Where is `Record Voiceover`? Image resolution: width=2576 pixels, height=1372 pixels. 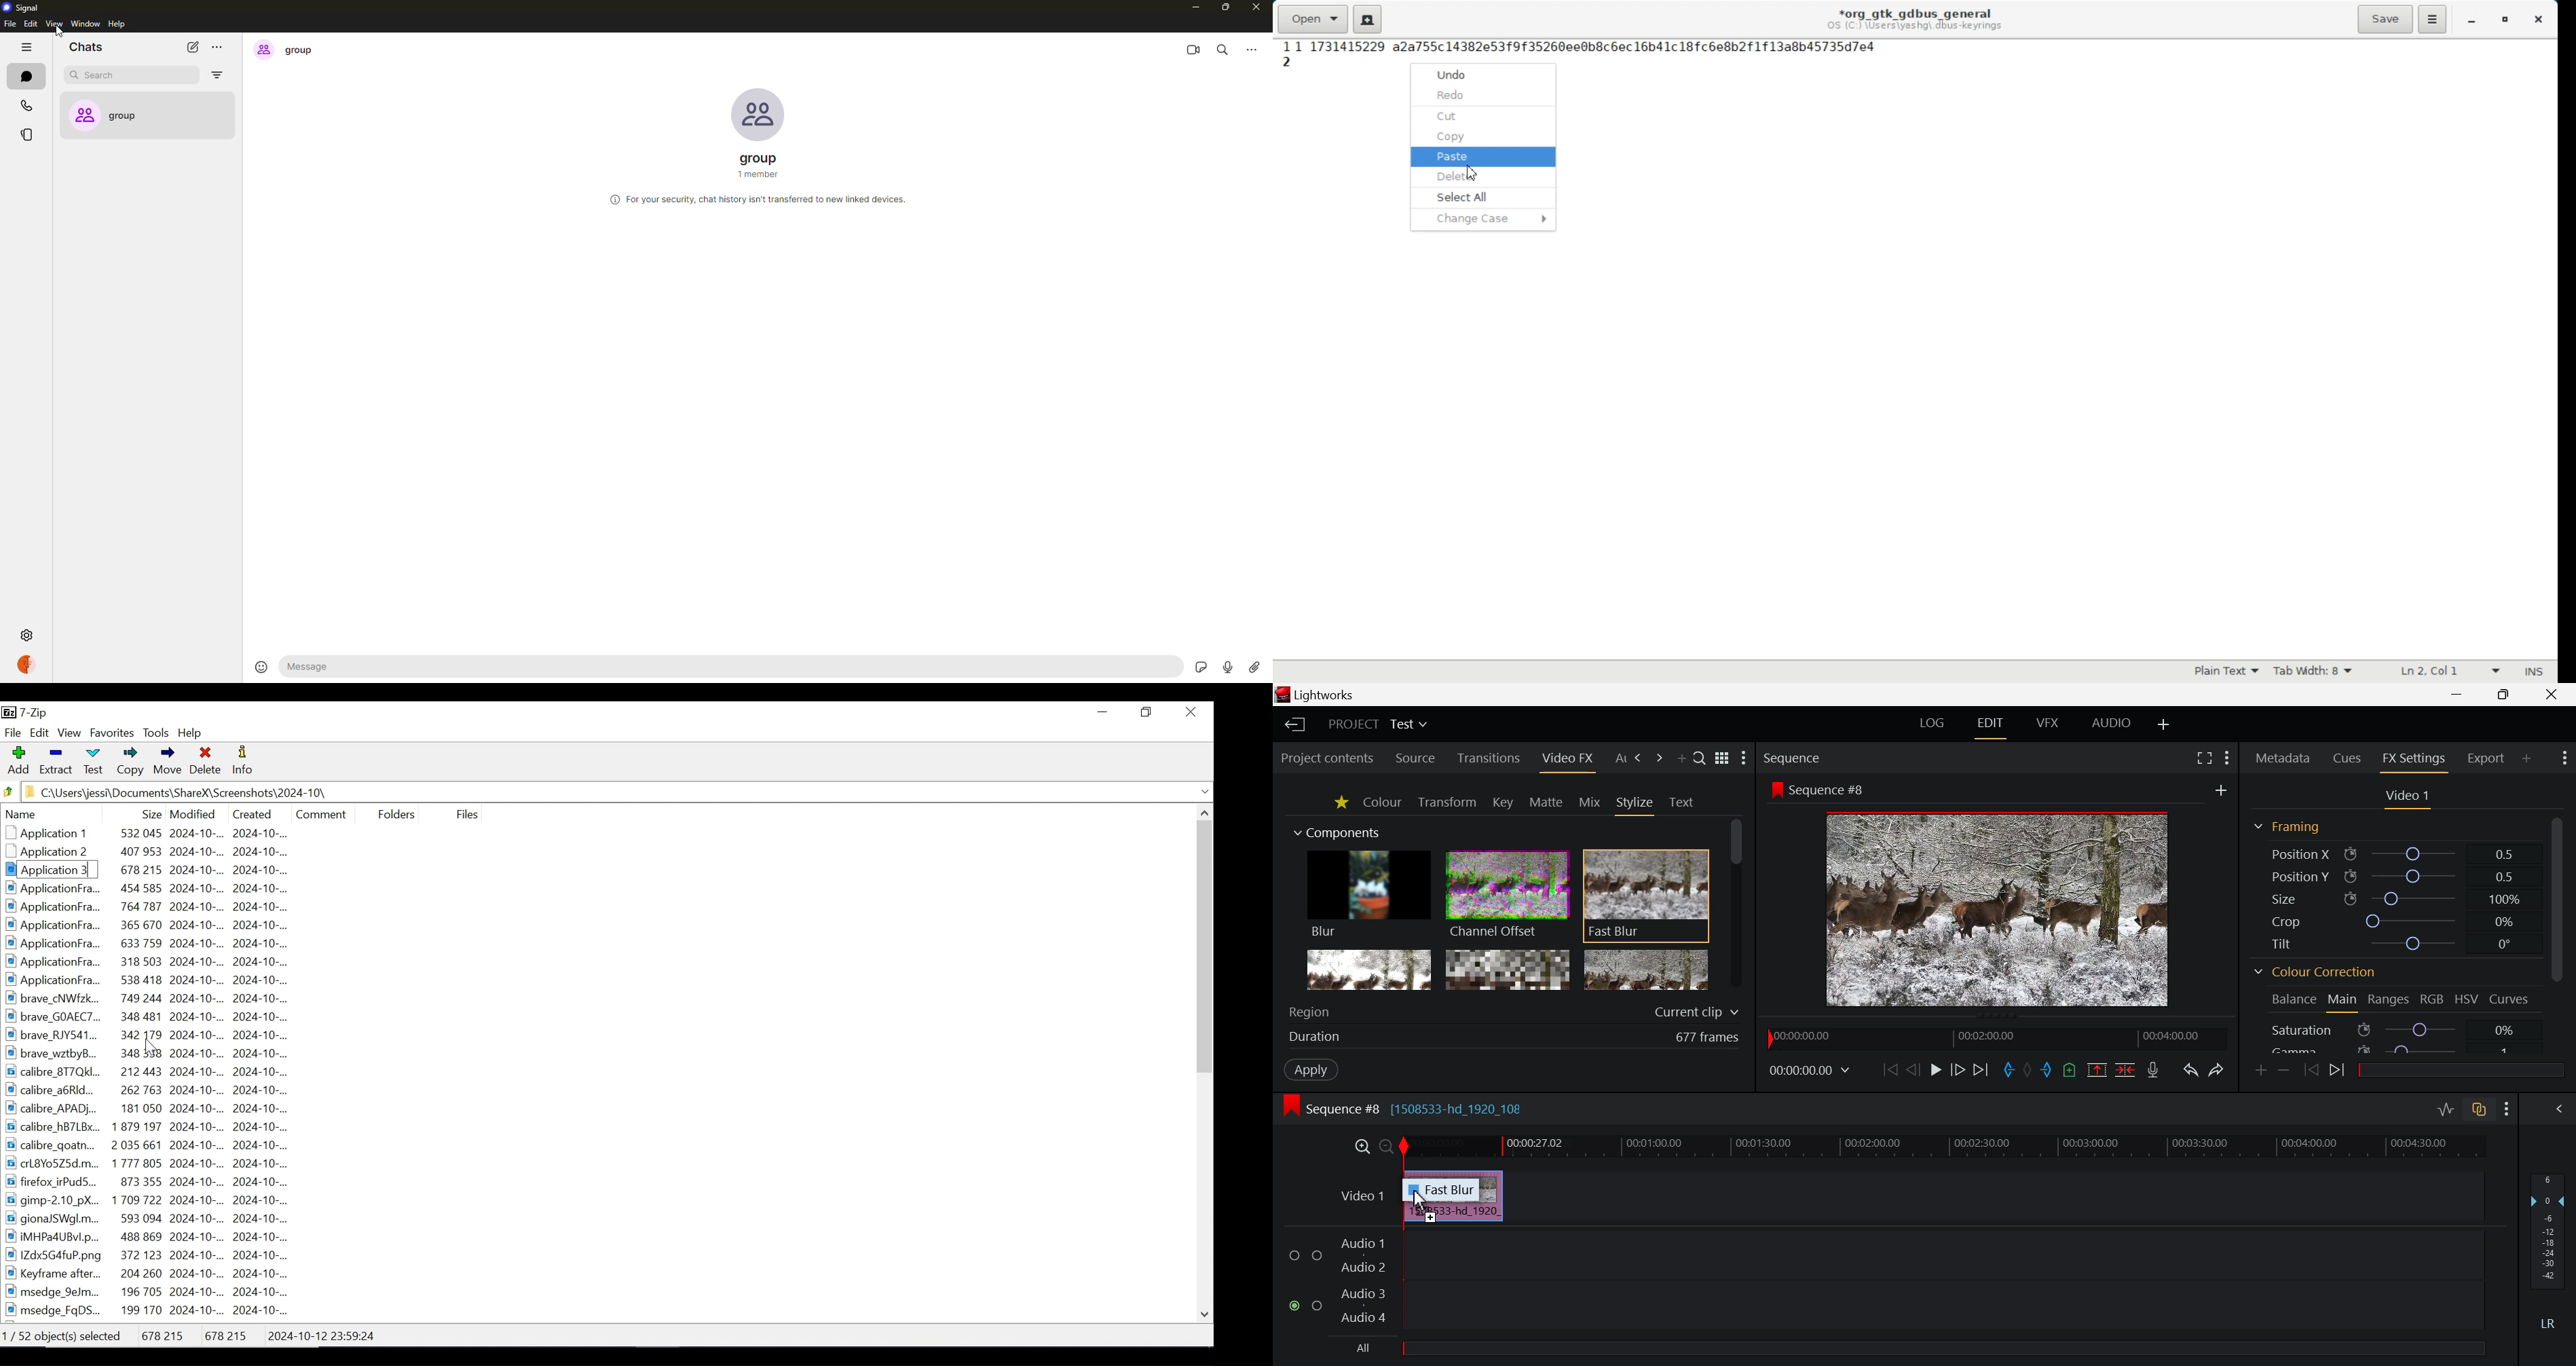 Record Voiceover is located at coordinates (2153, 1072).